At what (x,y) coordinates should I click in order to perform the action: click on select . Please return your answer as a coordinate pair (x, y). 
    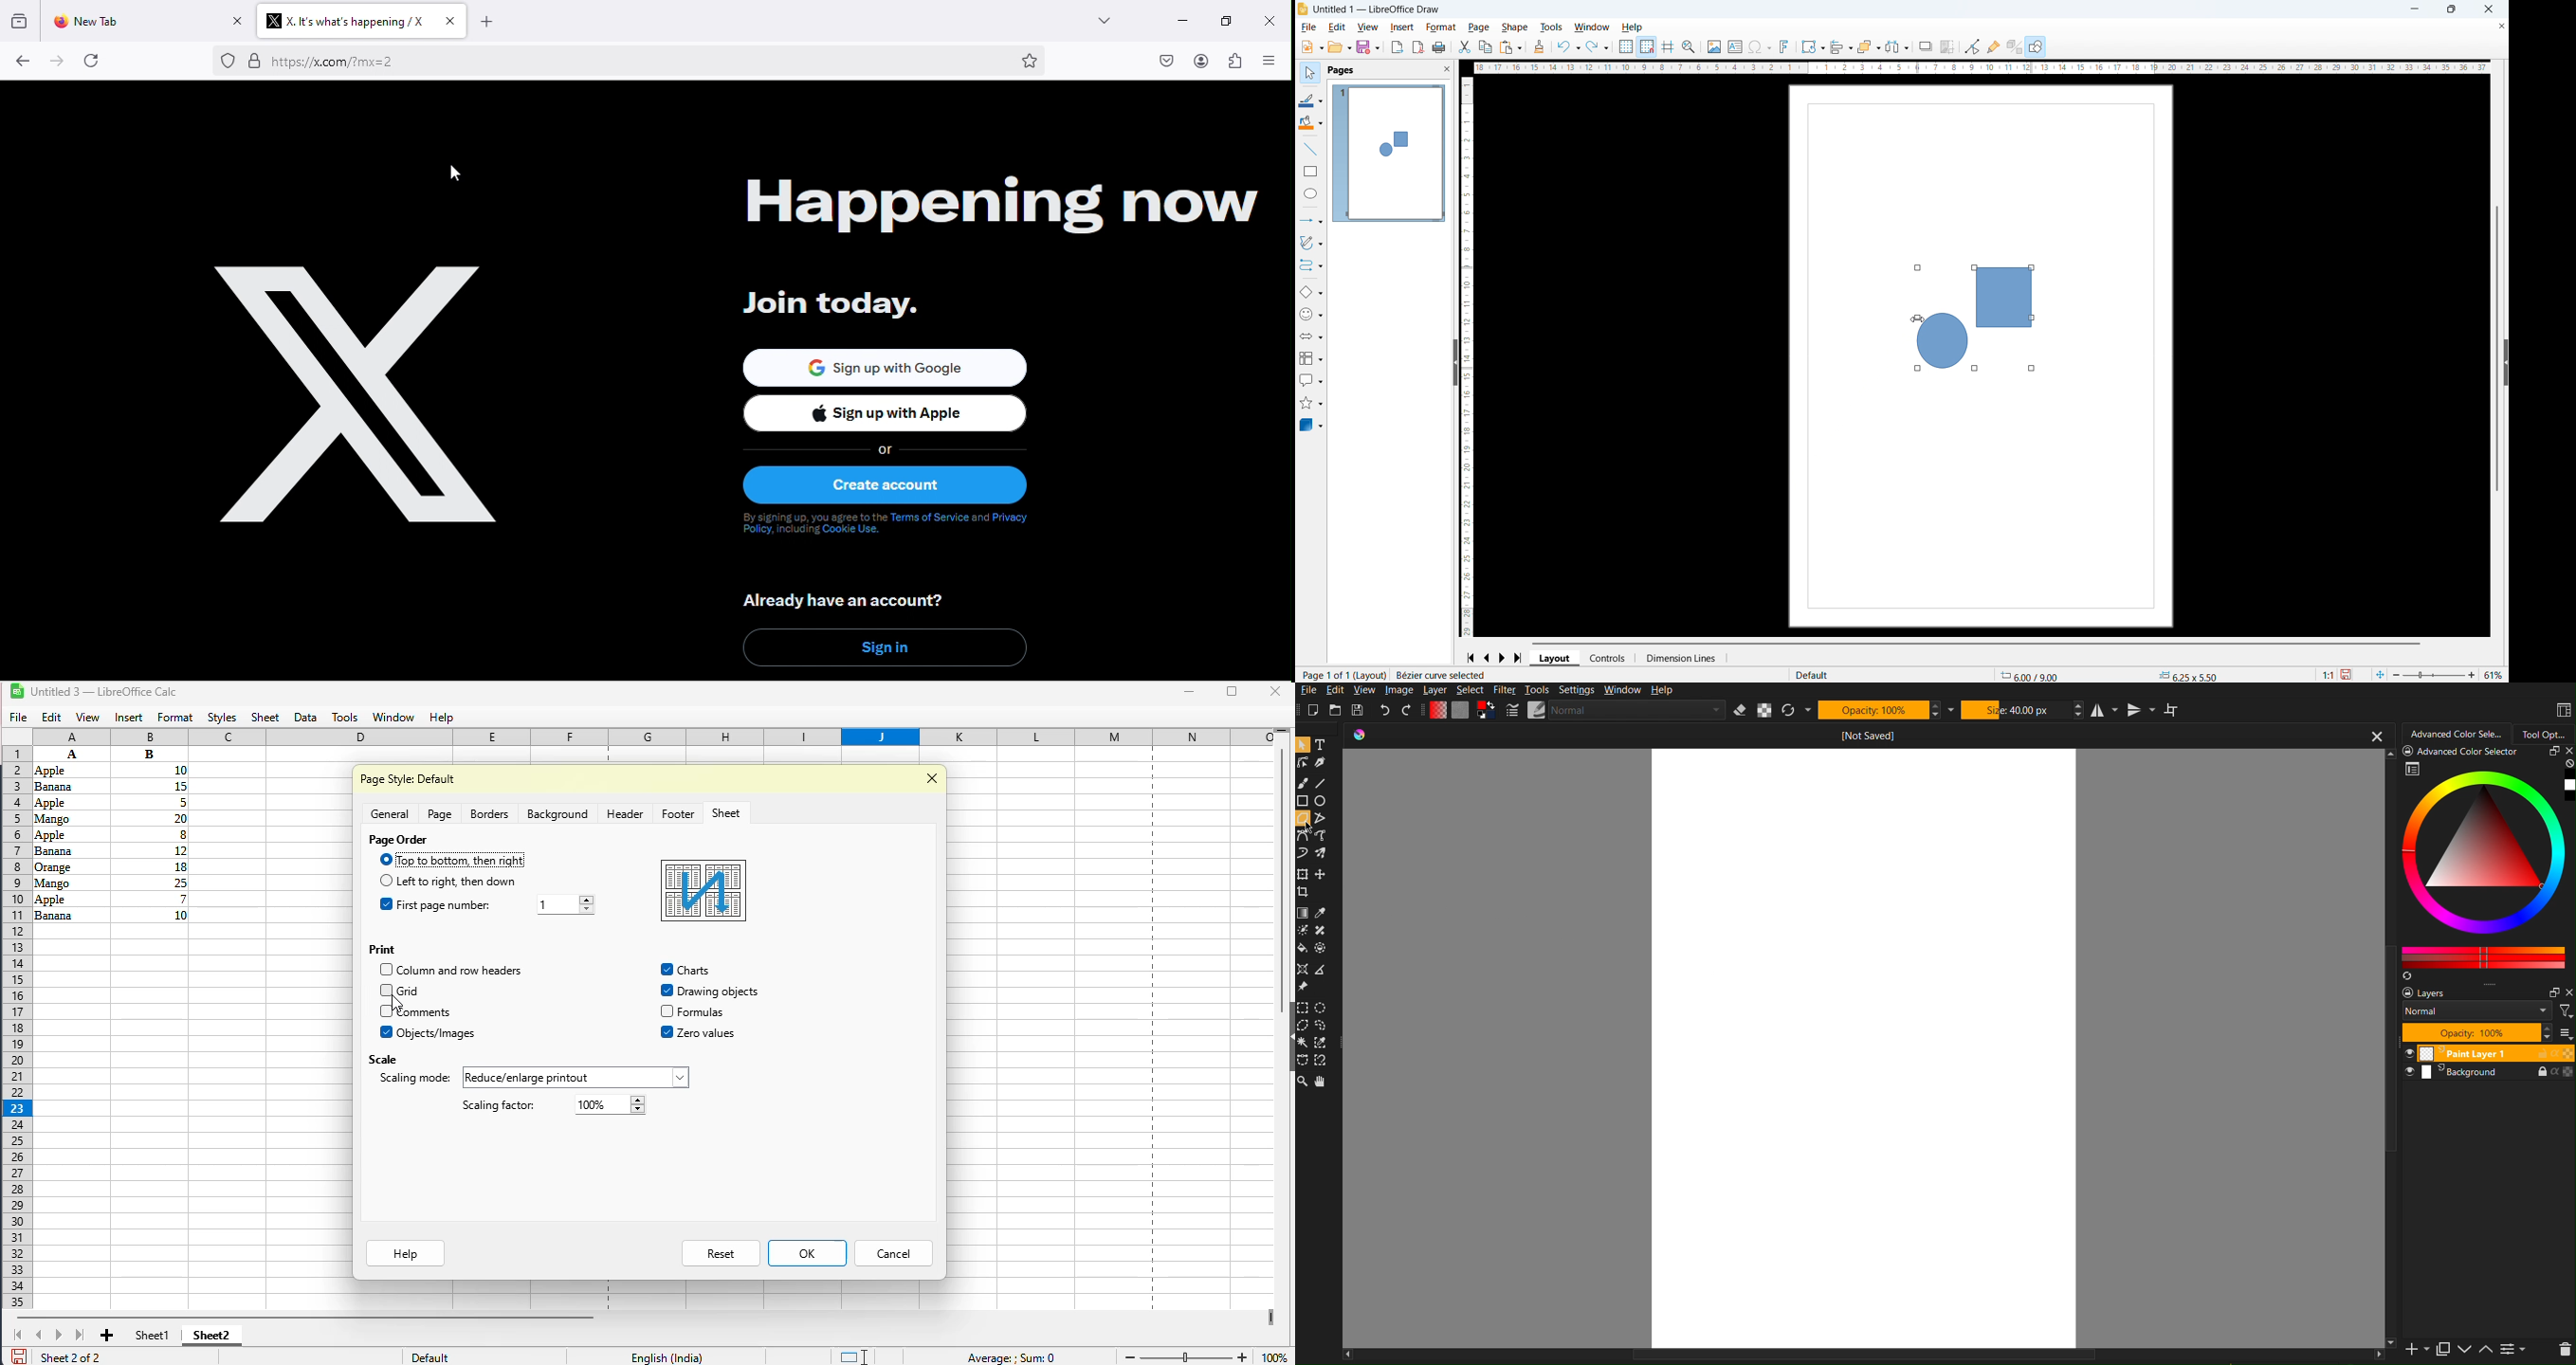
    Looking at the image, I should click on (1311, 73).